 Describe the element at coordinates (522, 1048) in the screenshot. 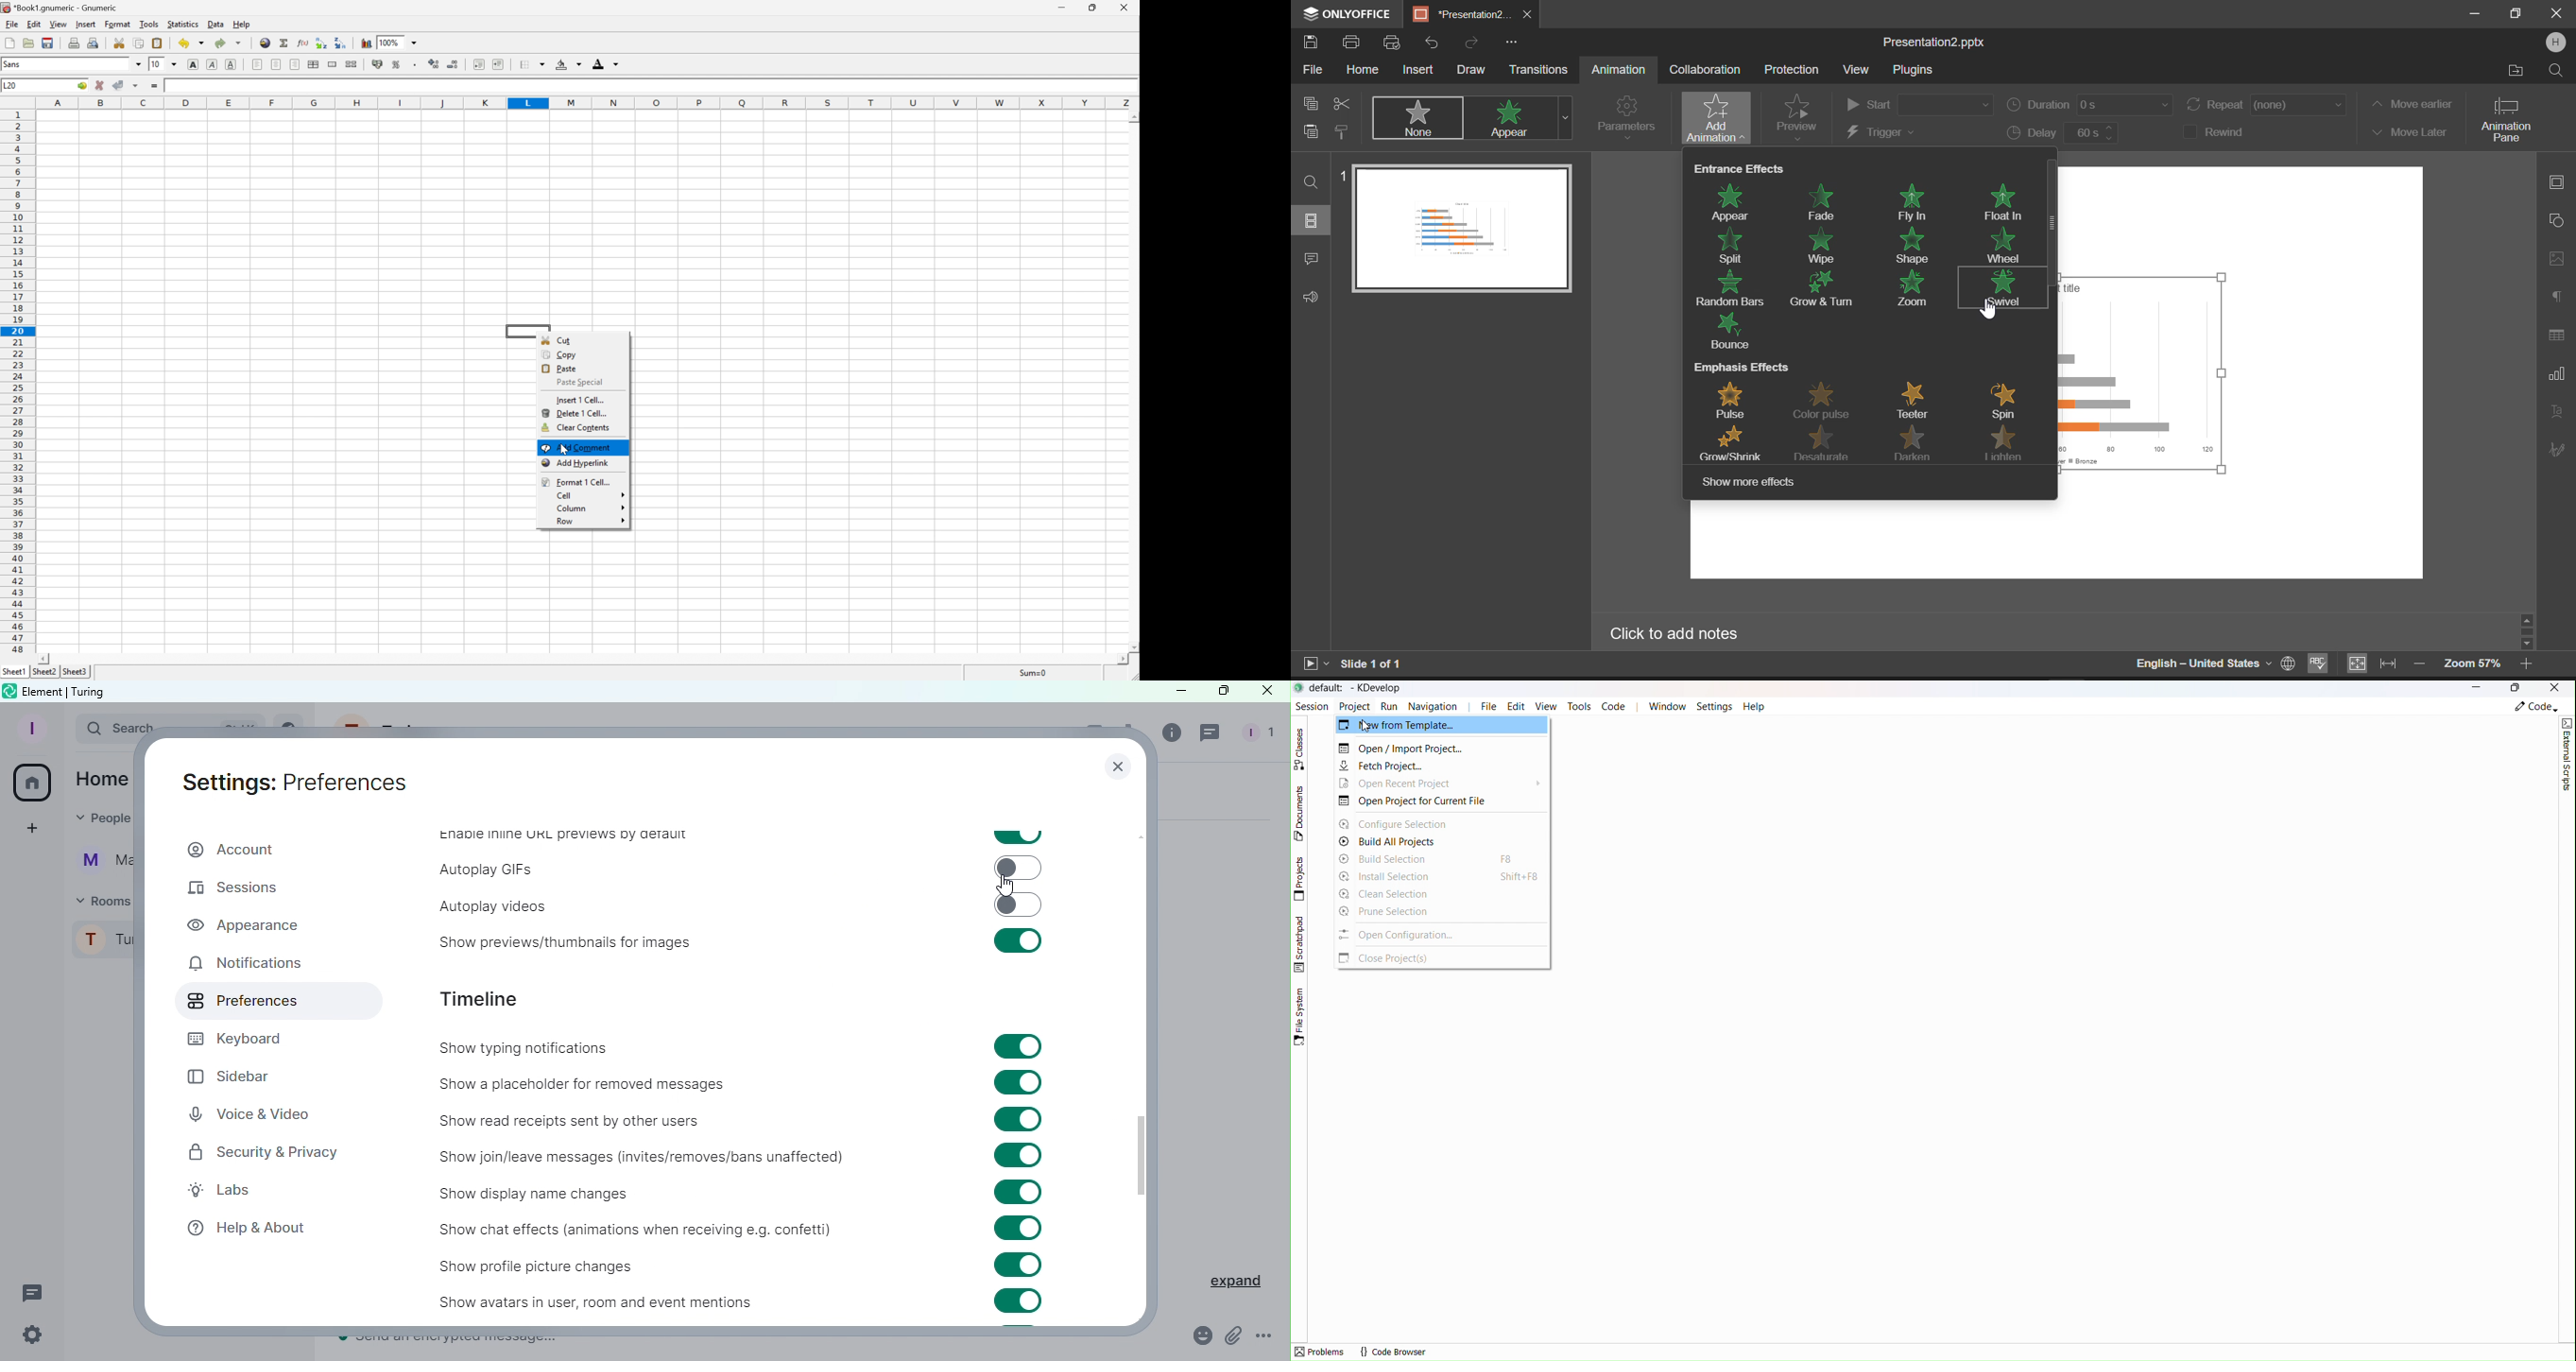

I see `Show typing notifications` at that location.